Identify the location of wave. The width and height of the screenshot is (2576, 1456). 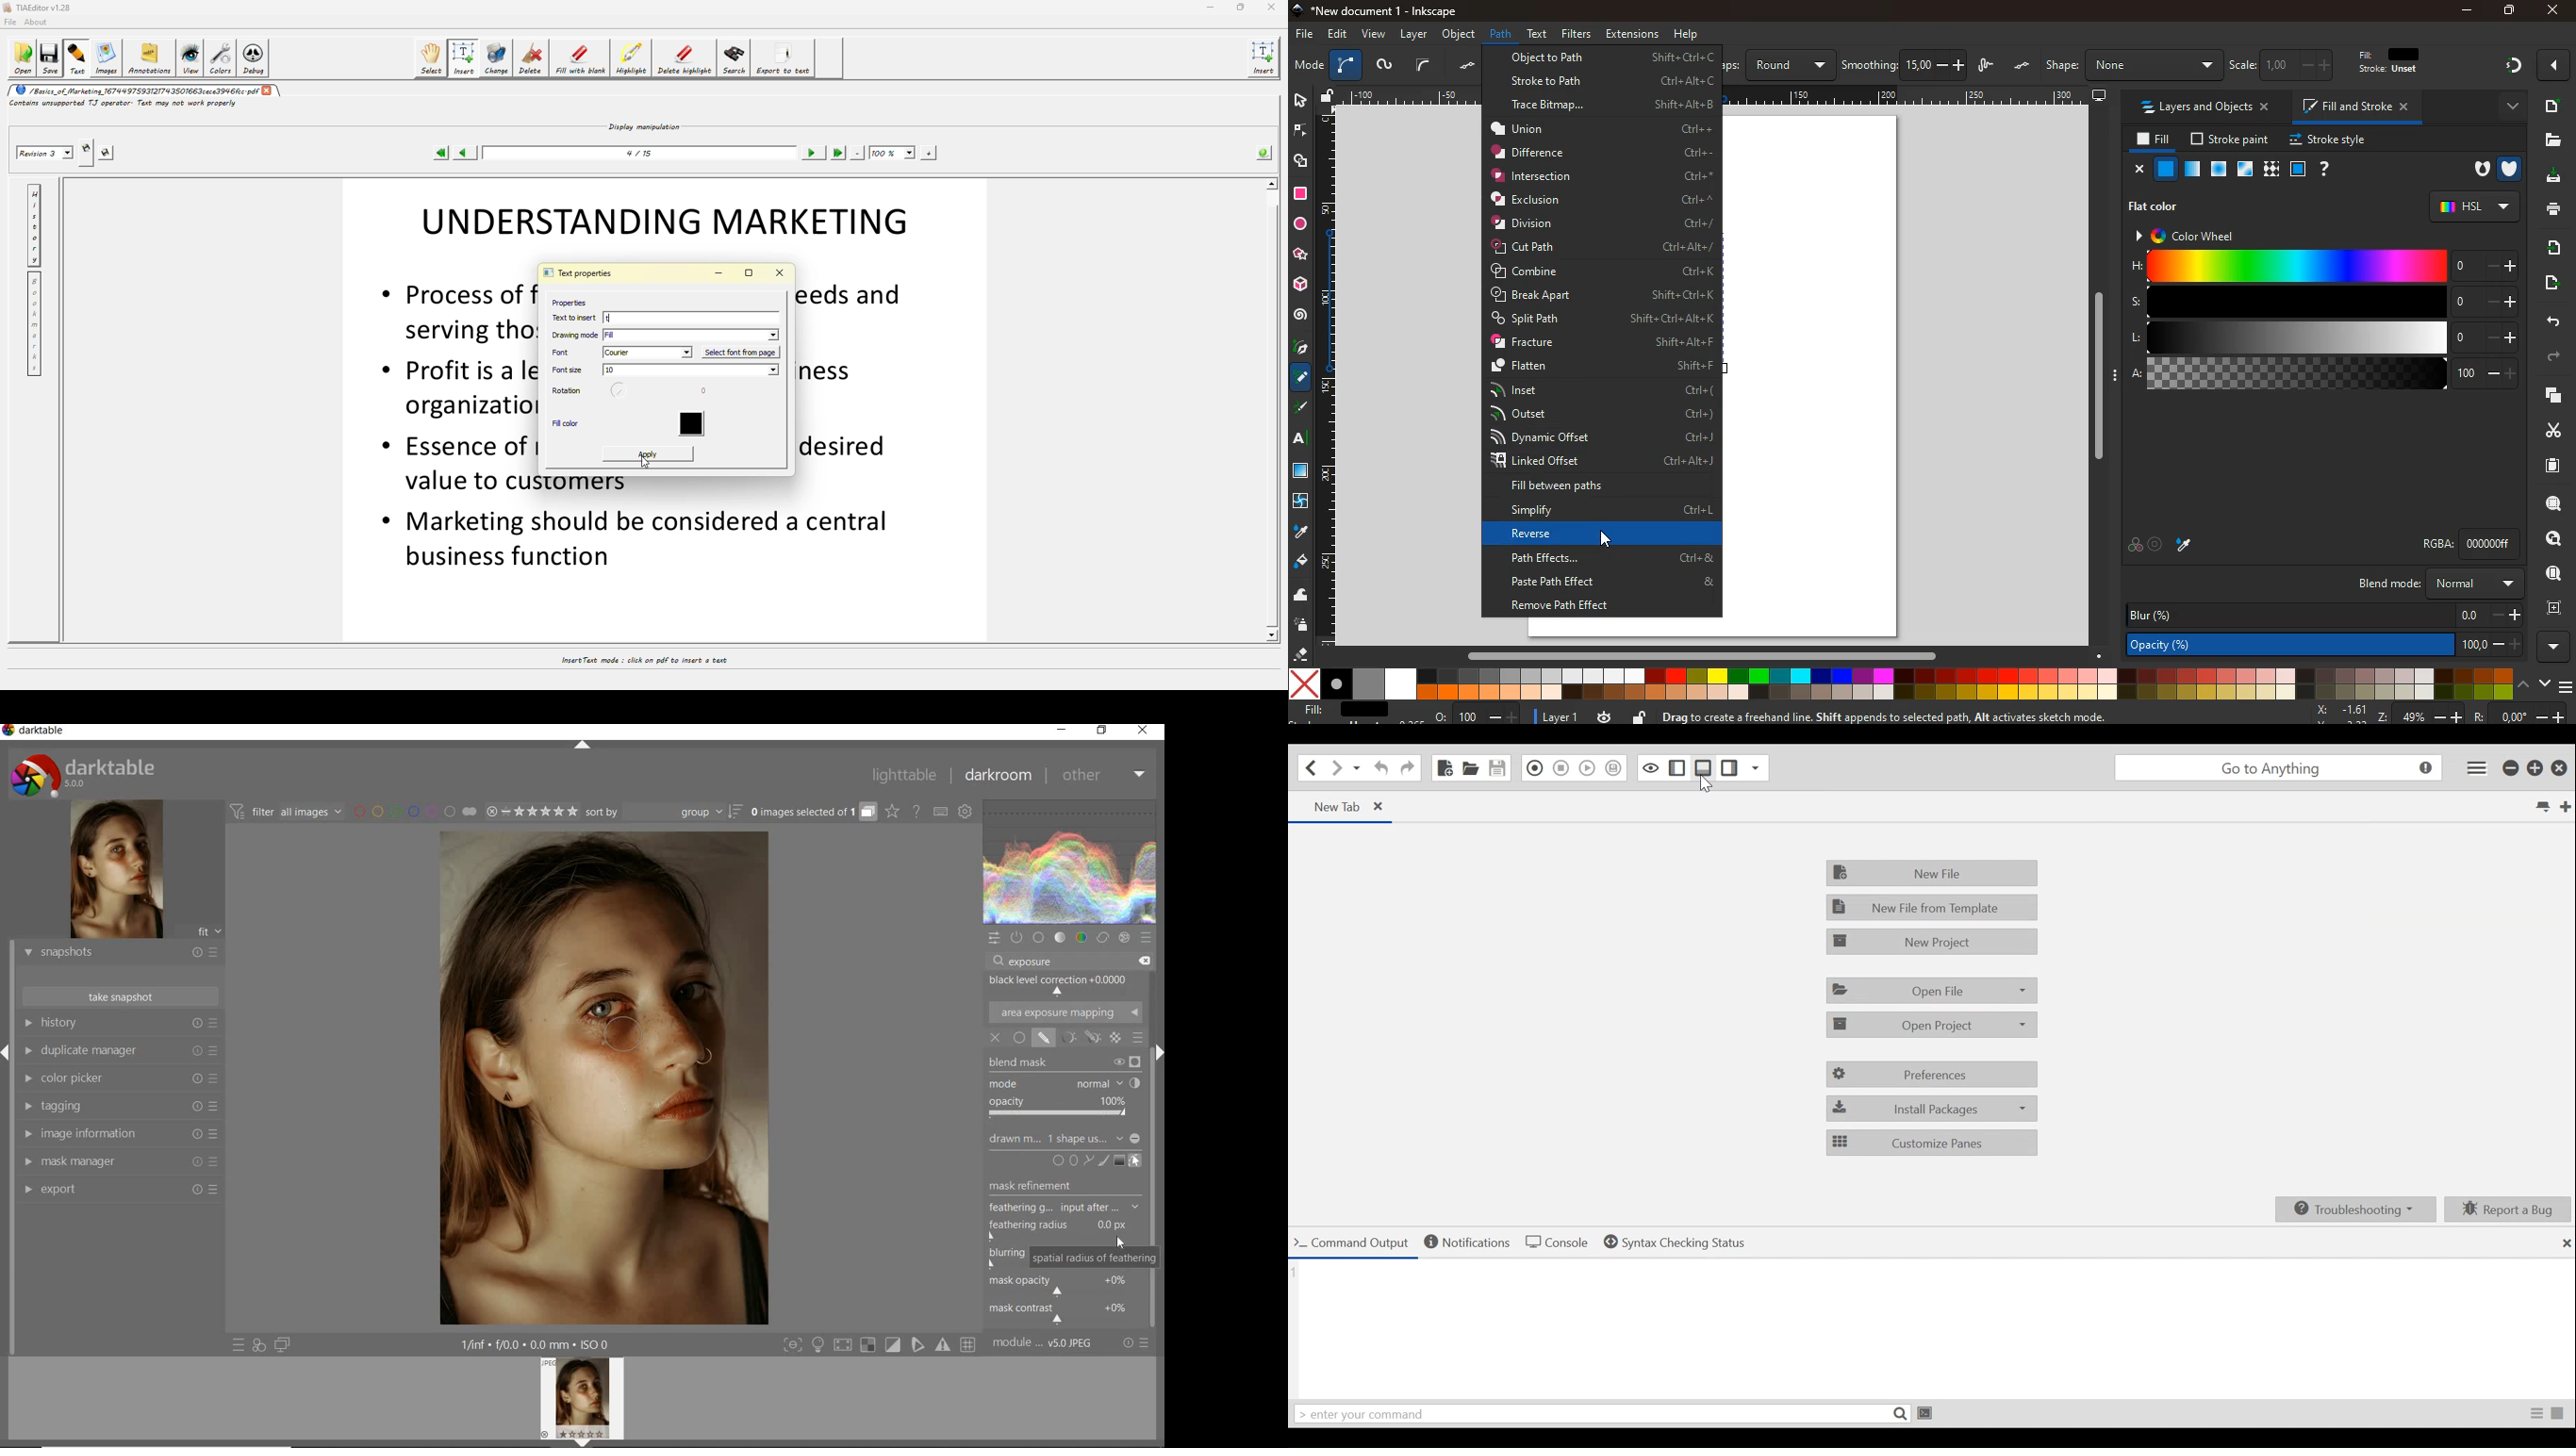
(1301, 596).